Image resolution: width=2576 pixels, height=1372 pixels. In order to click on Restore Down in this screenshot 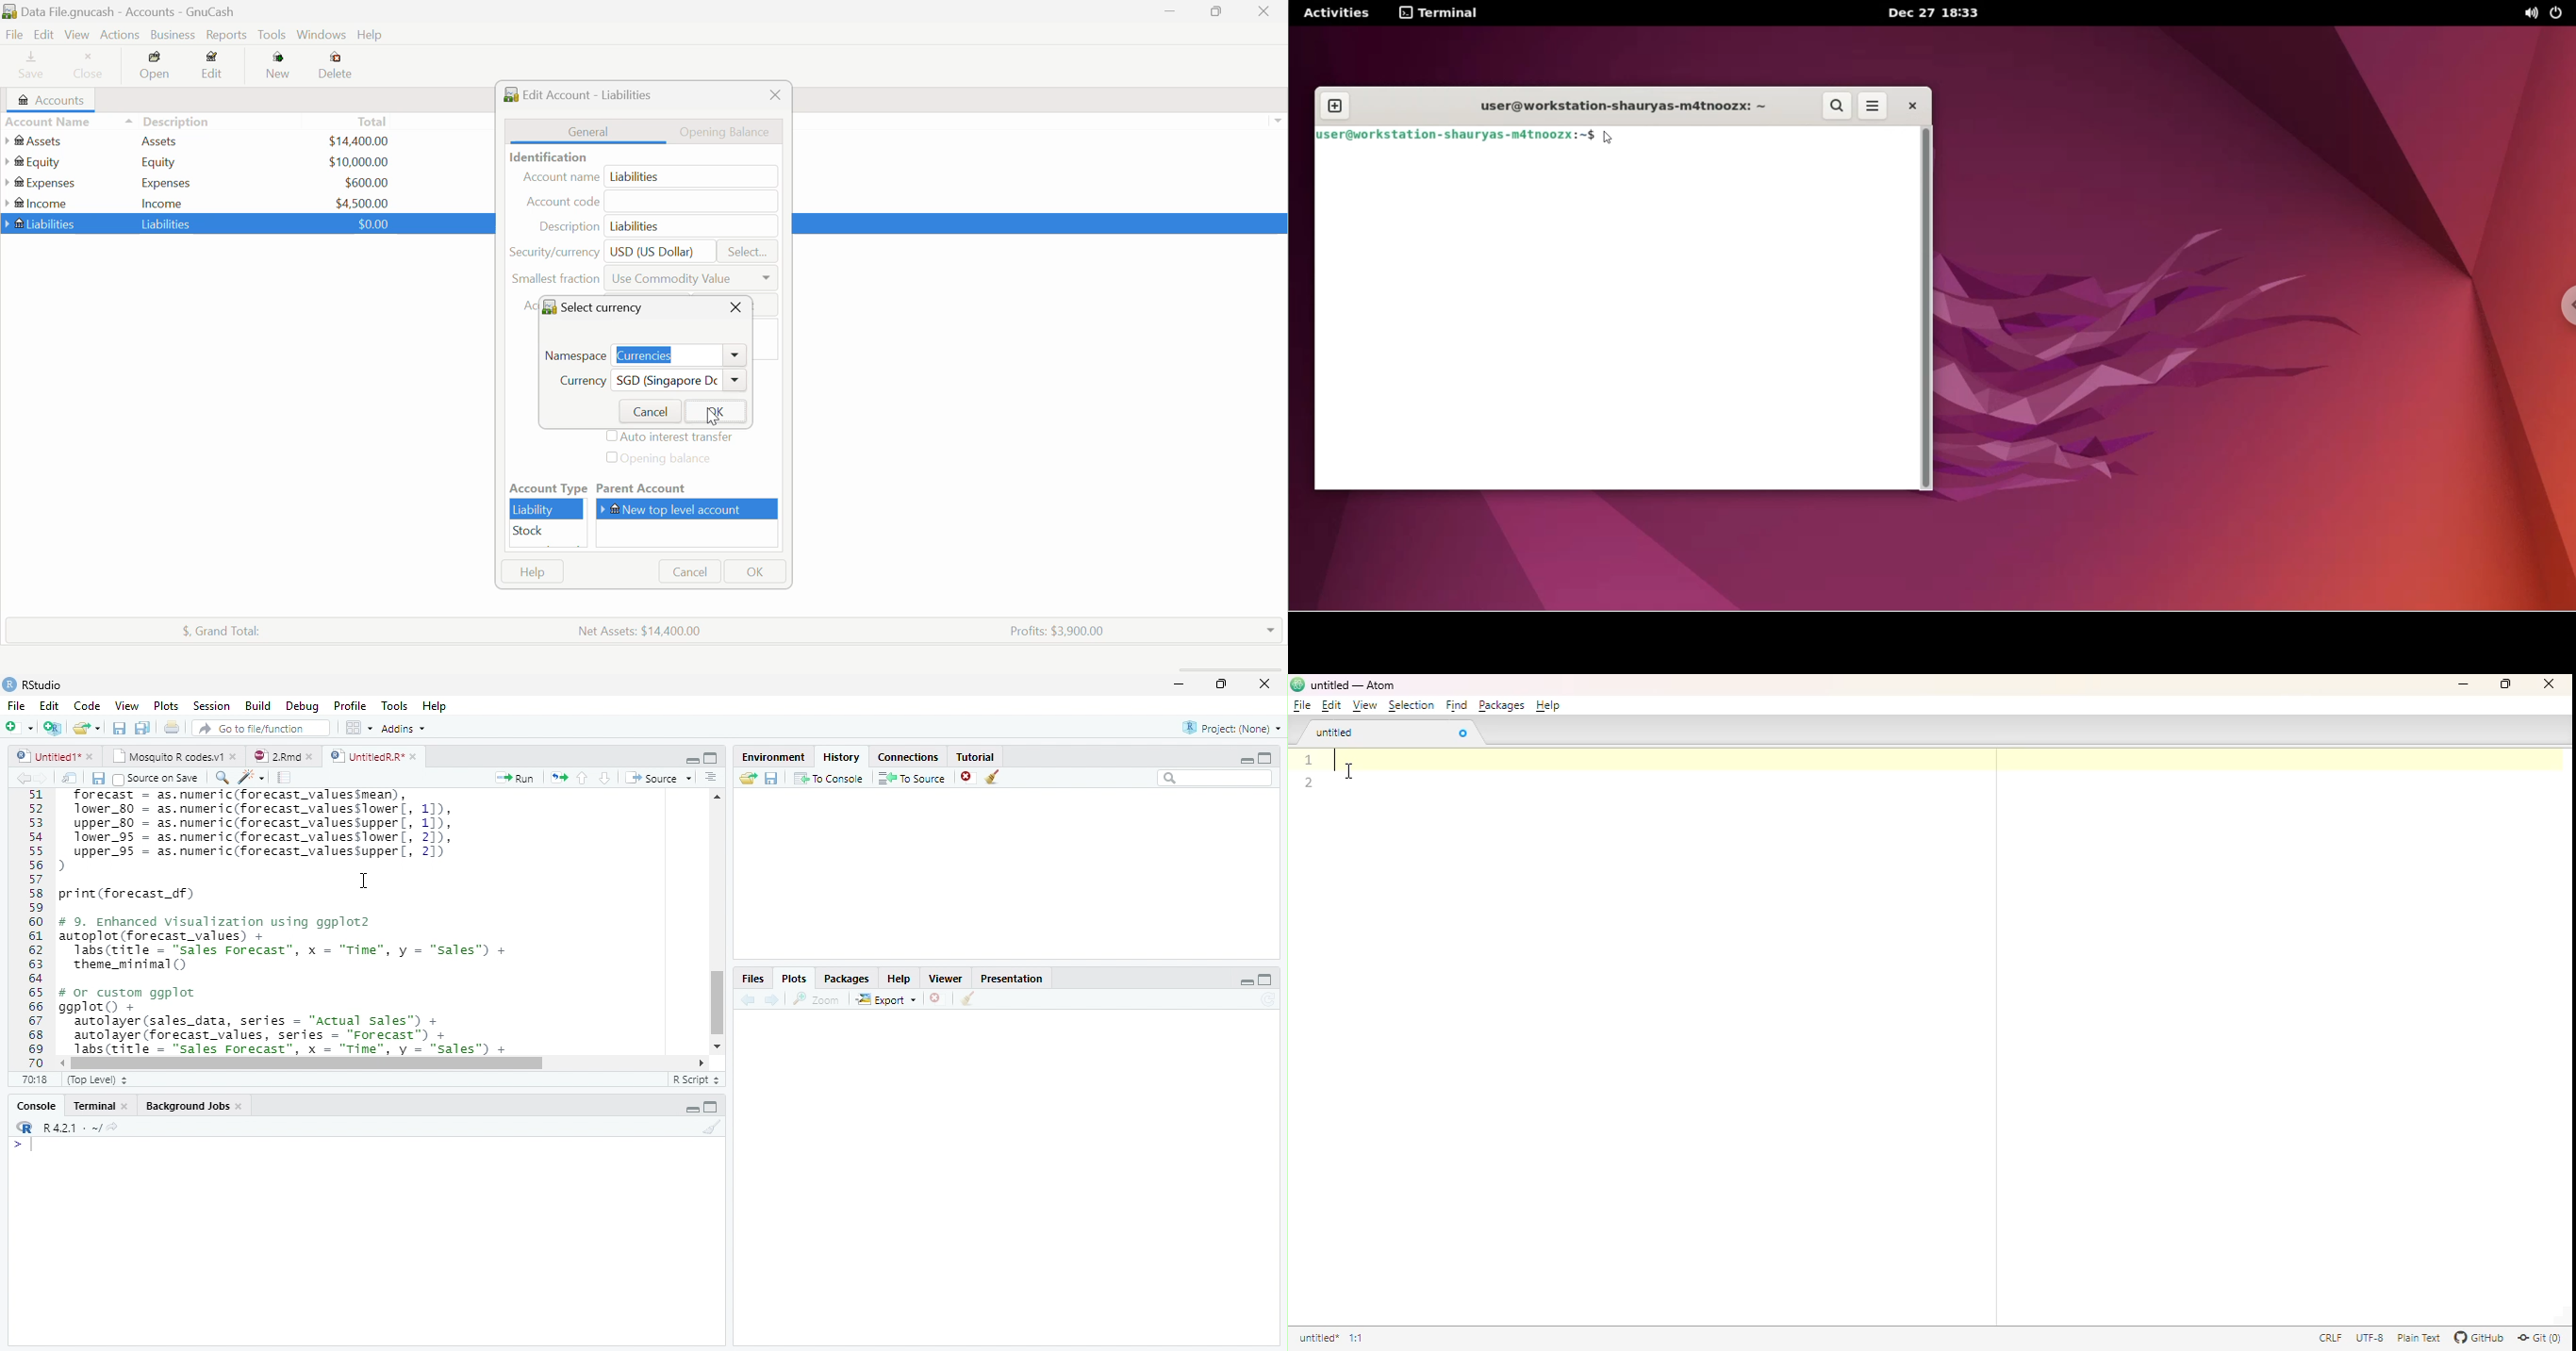, I will do `click(1222, 685)`.